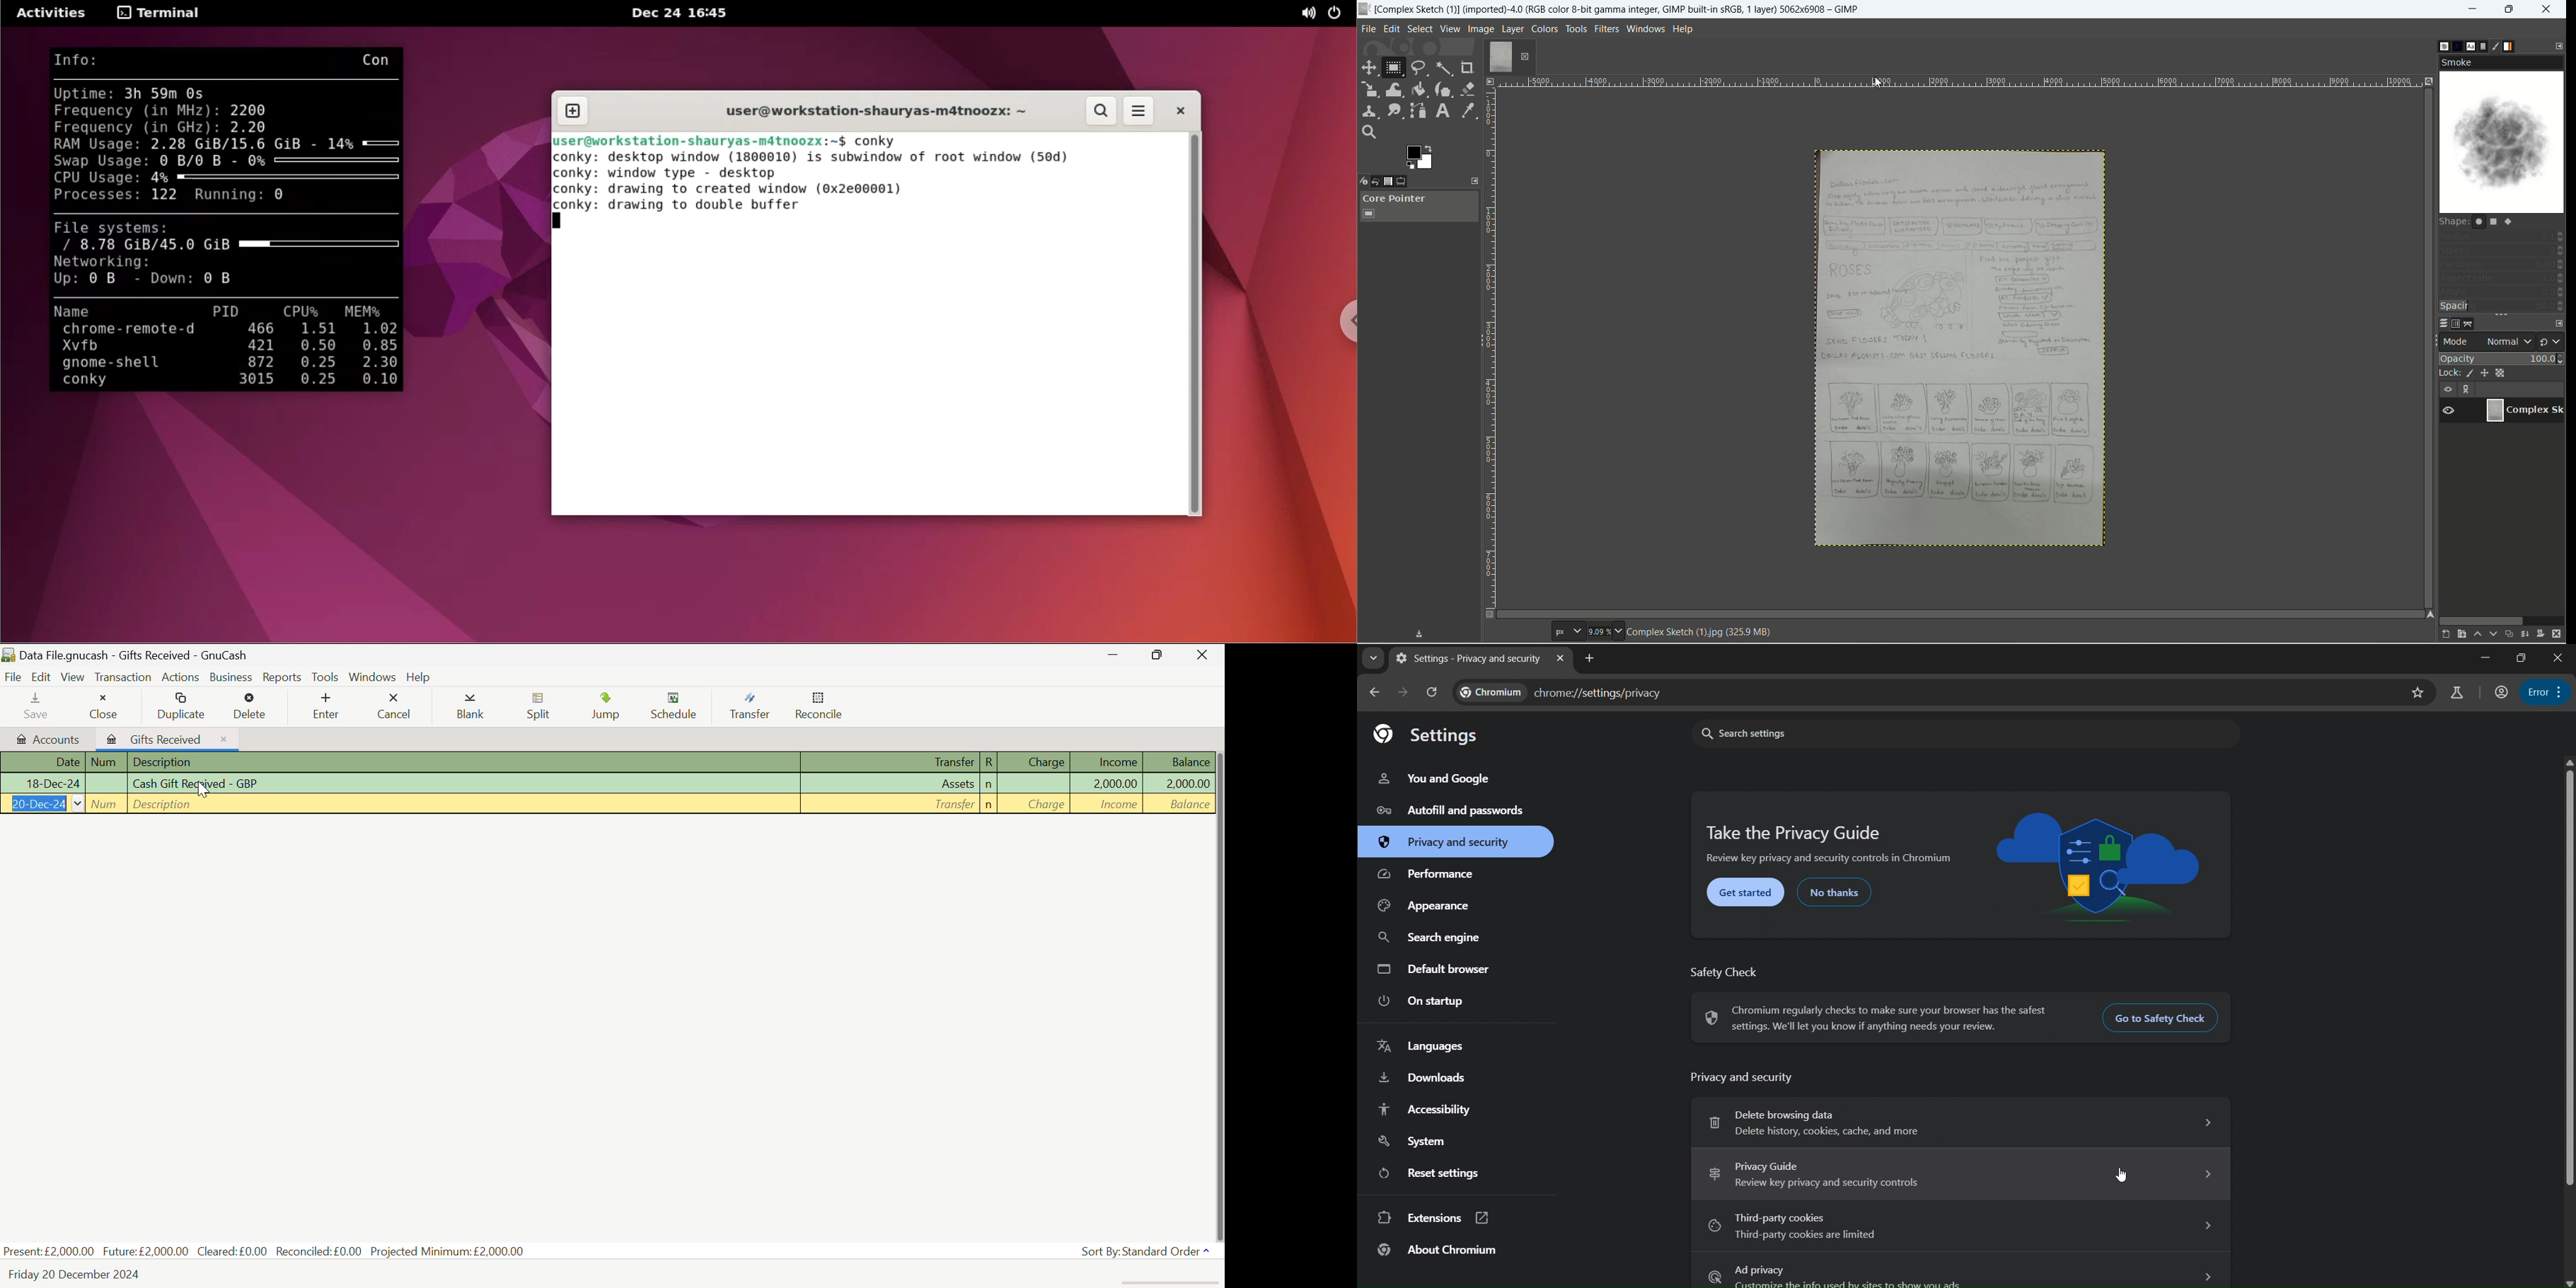 The height and width of the screenshot is (1288, 2576). I want to click on active background color, so click(1418, 157).